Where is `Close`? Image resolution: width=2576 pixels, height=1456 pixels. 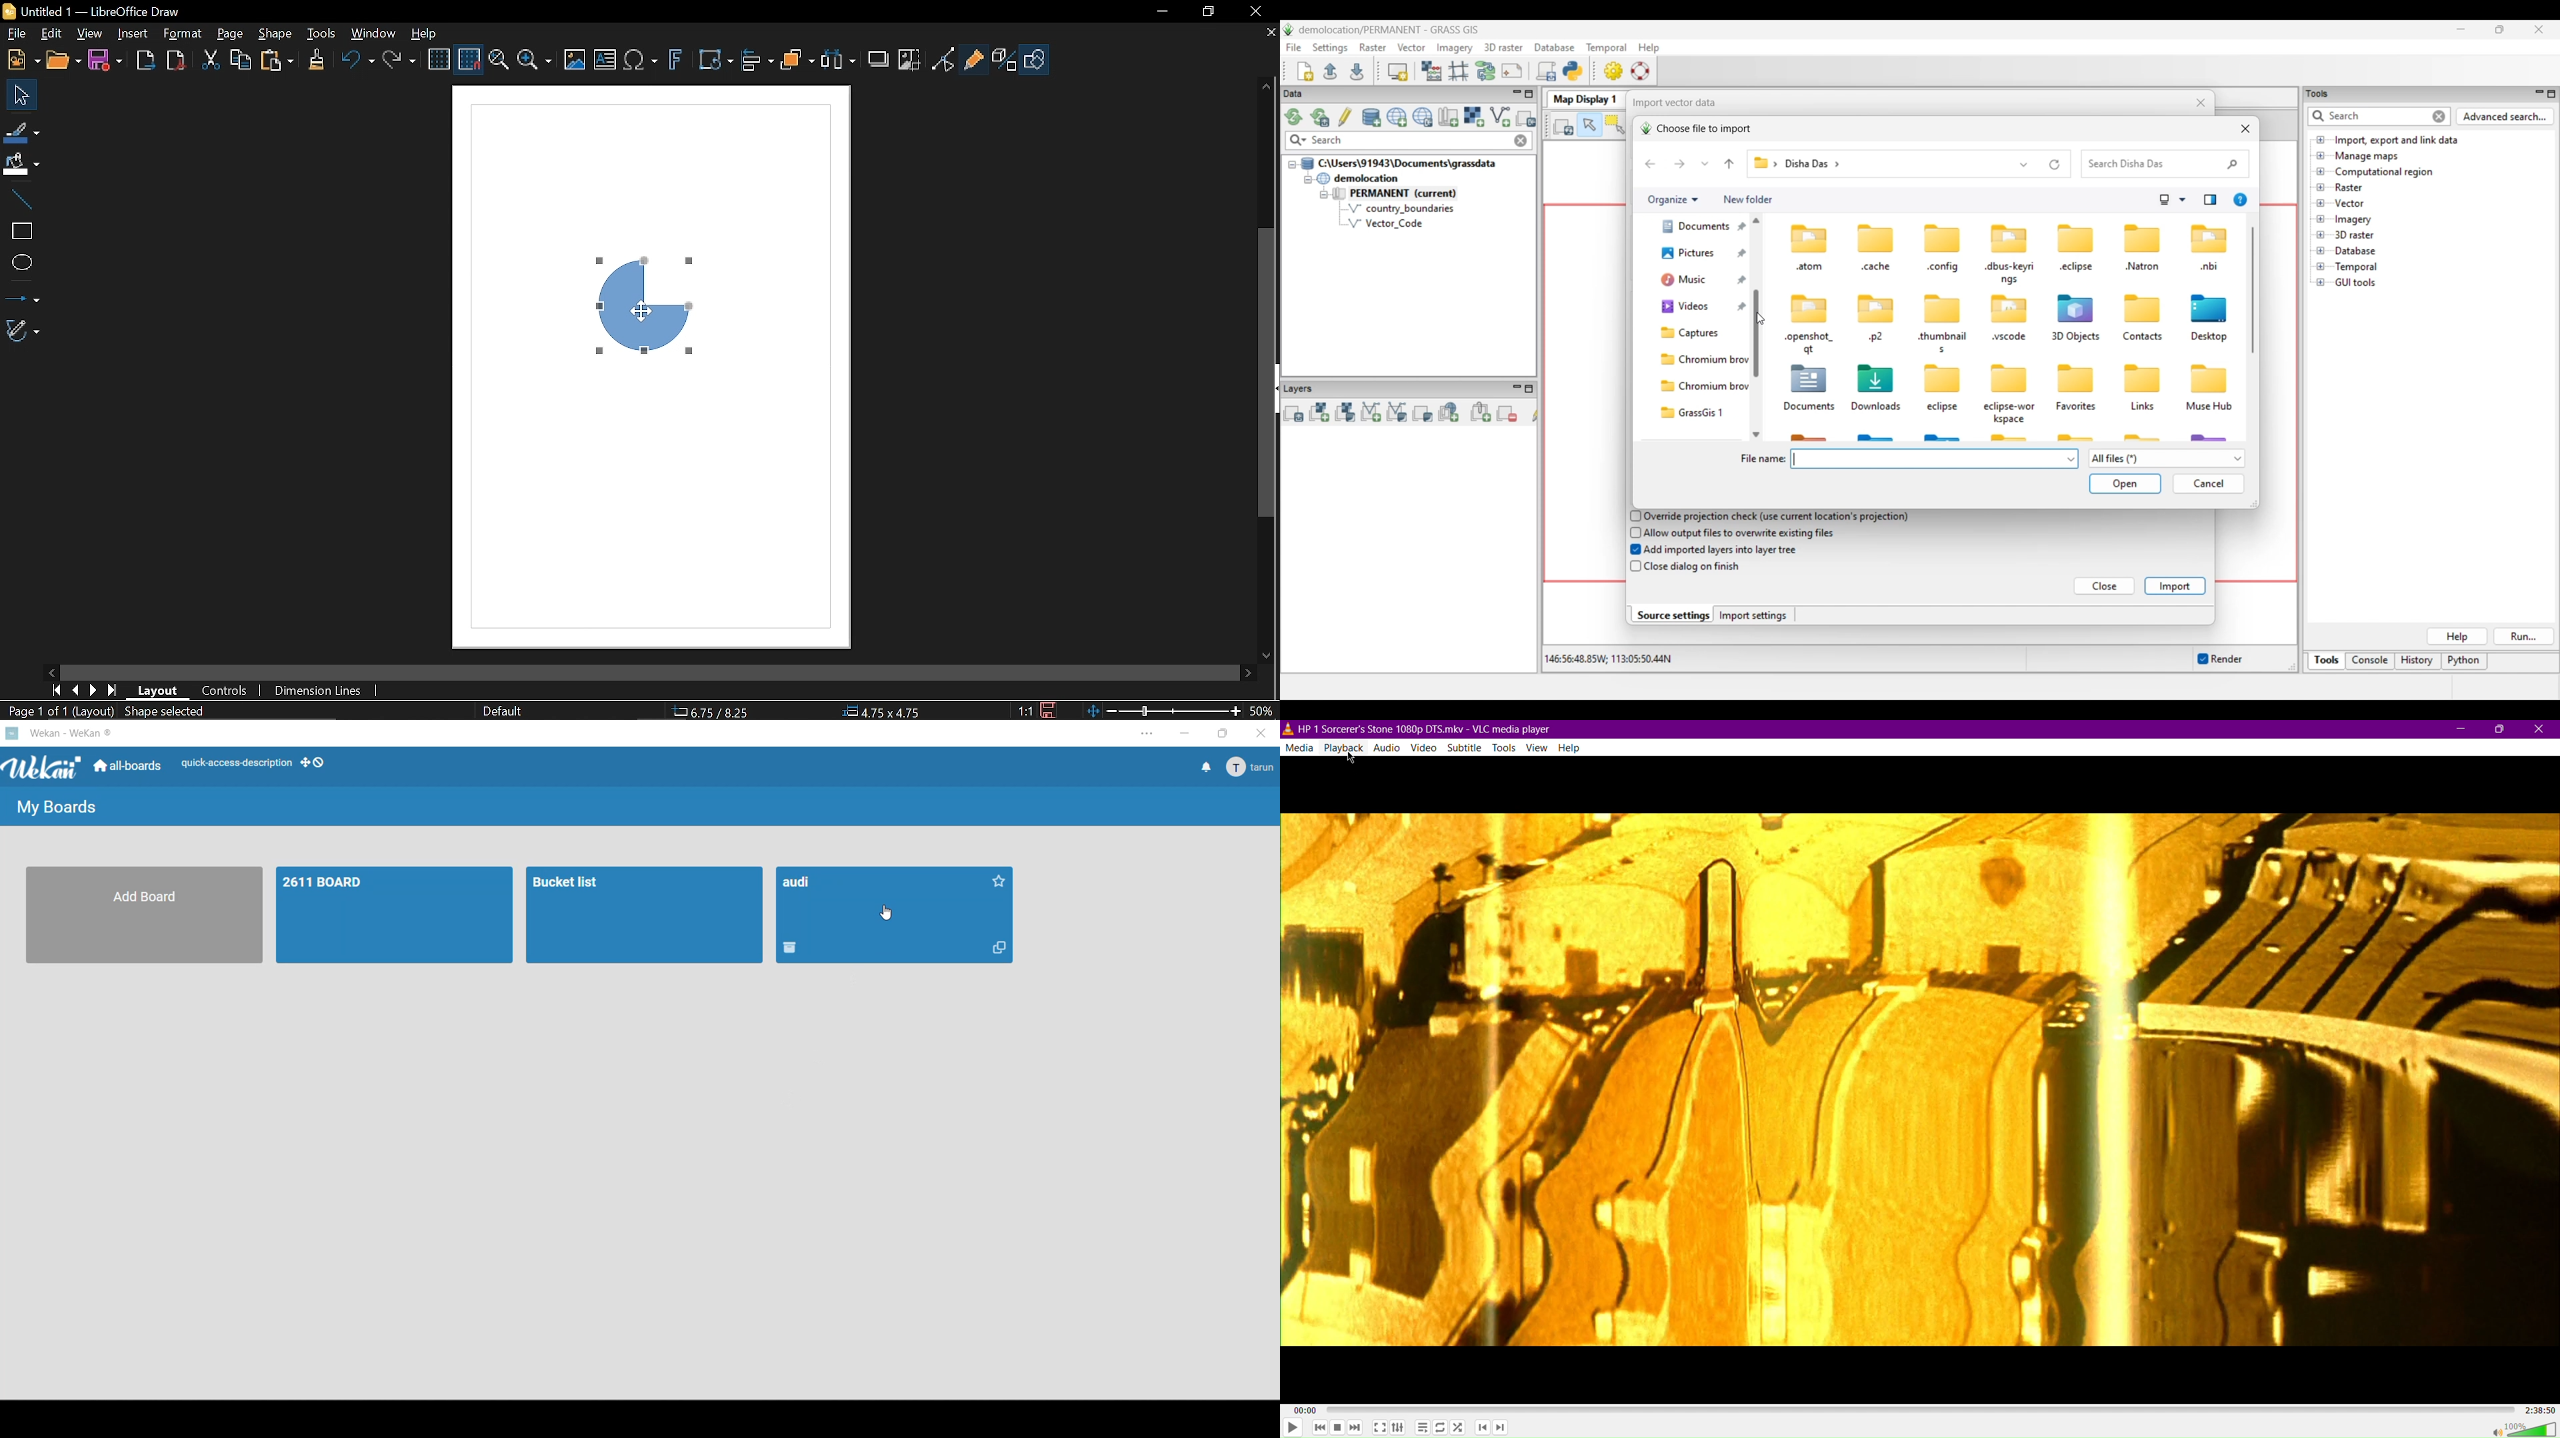 Close is located at coordinates (1251, 11).